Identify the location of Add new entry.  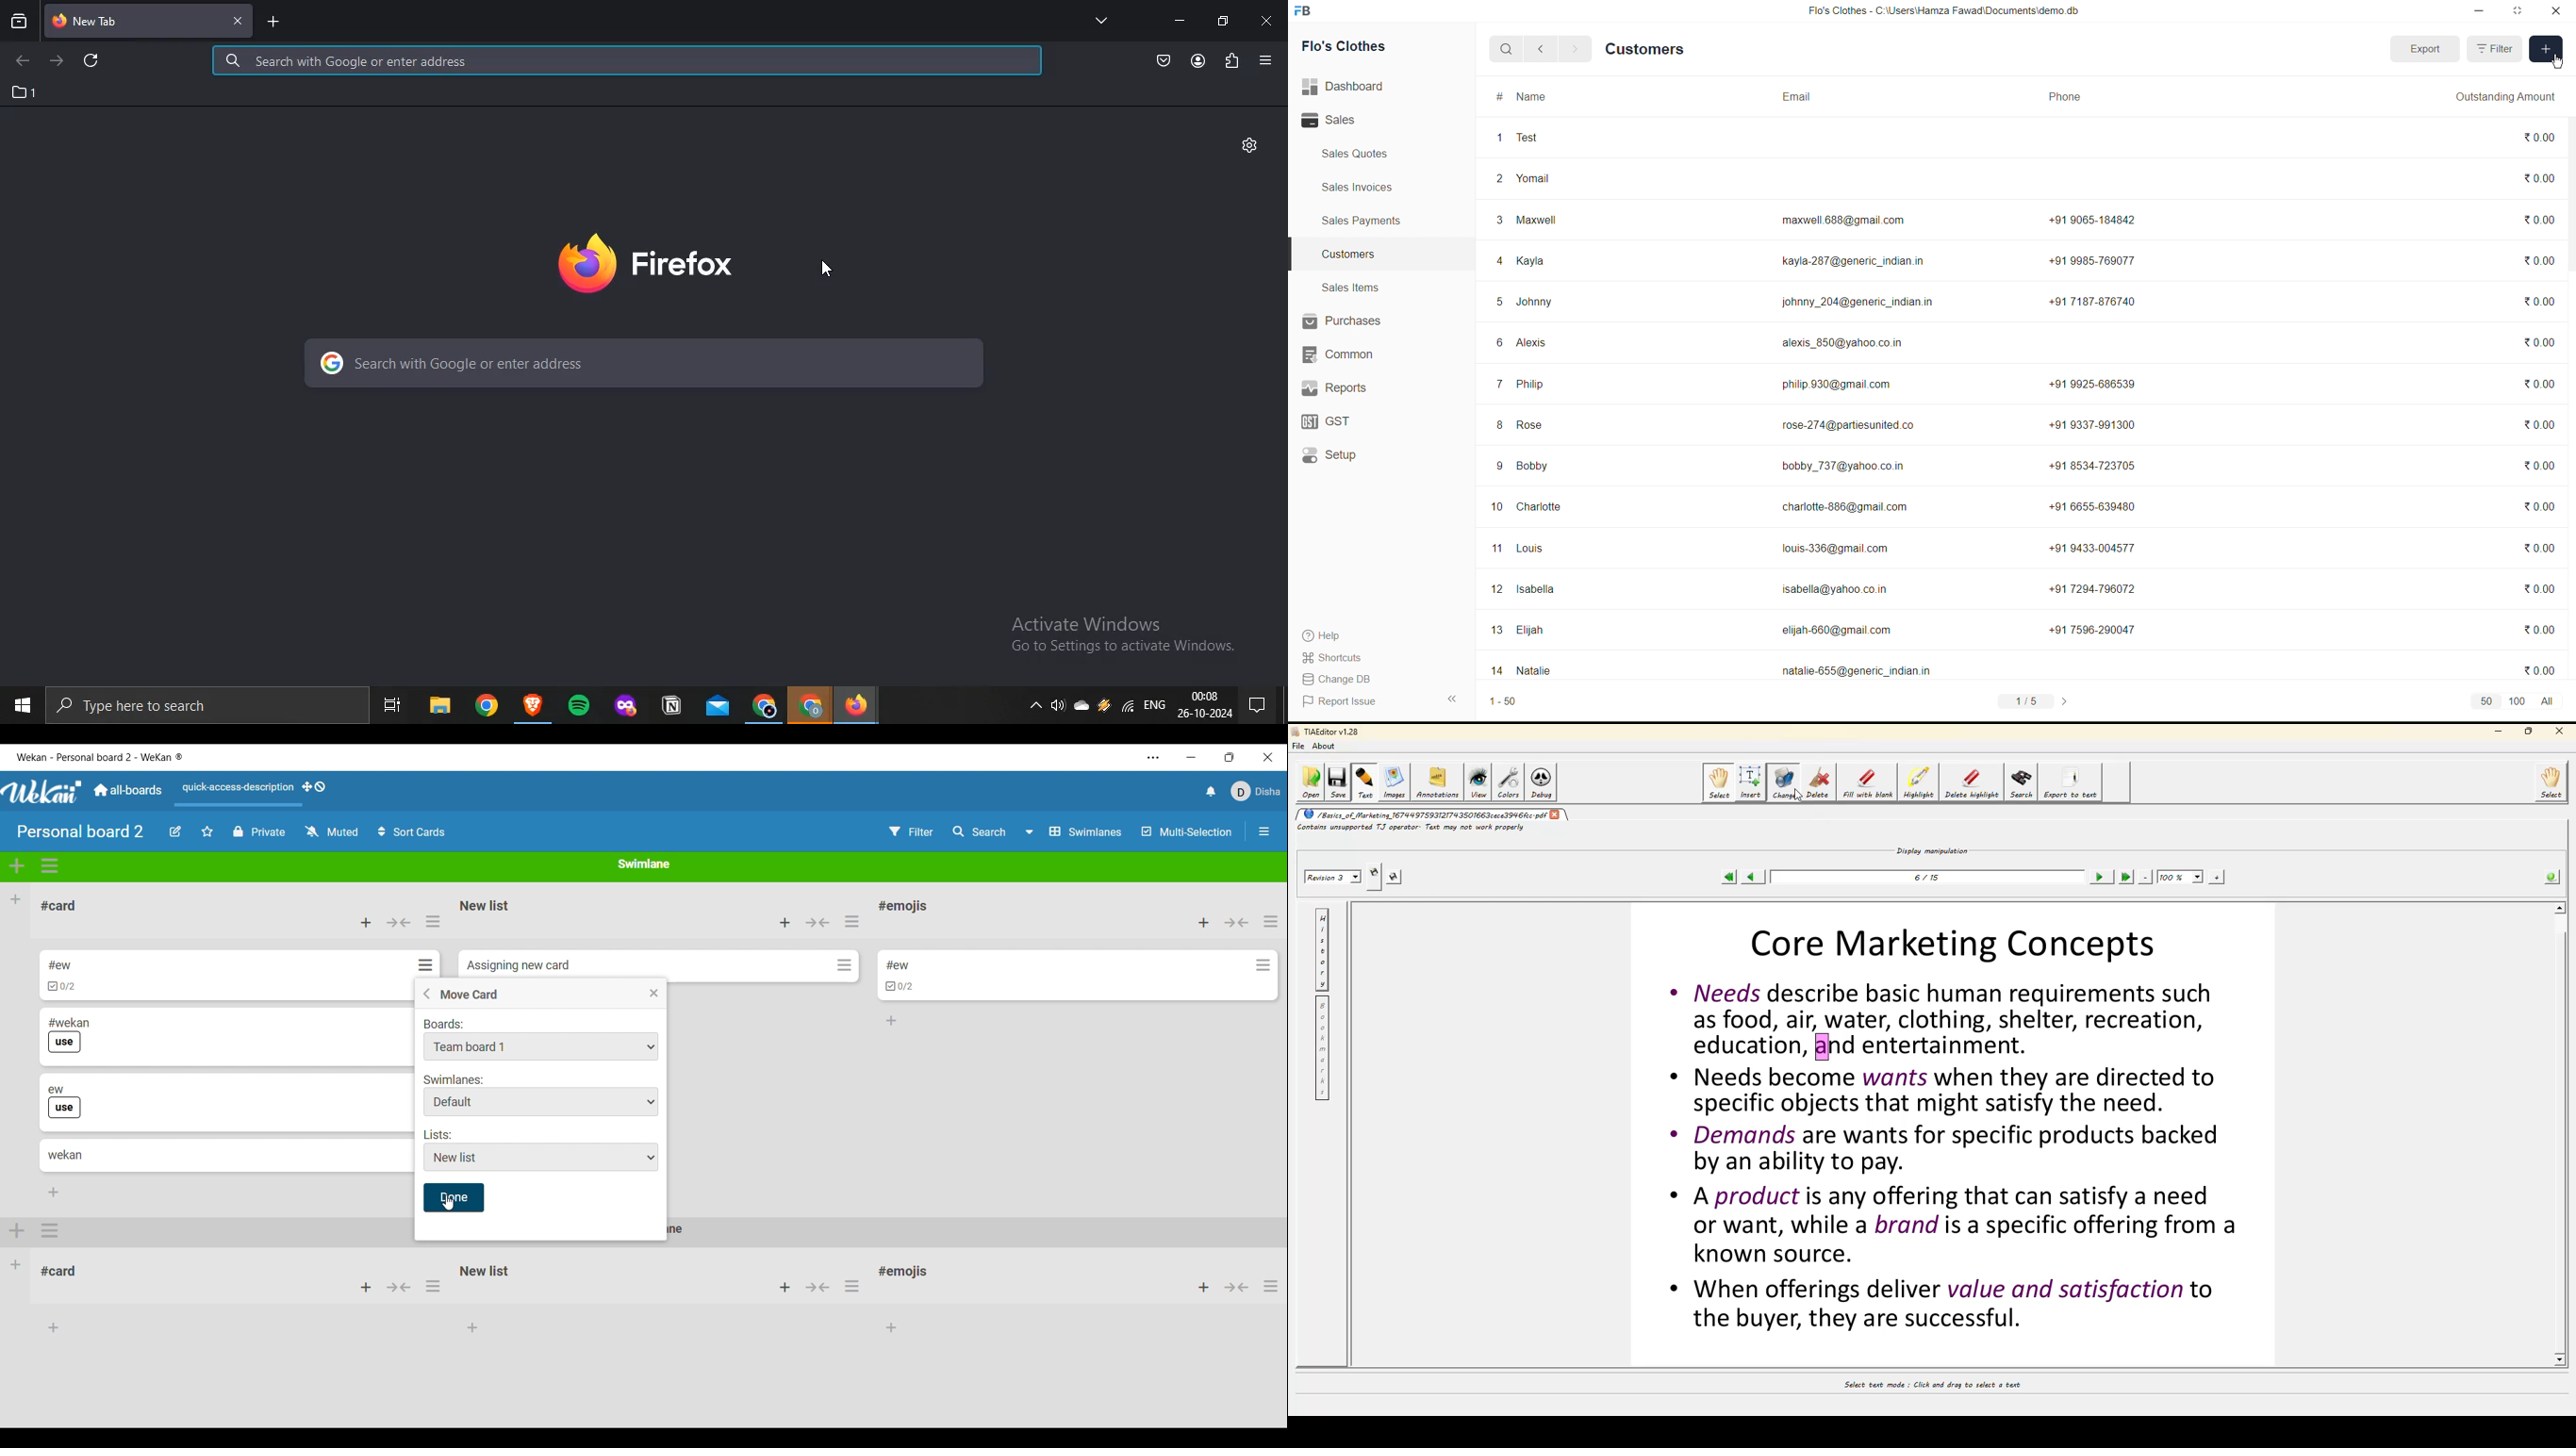
(2546, 50).